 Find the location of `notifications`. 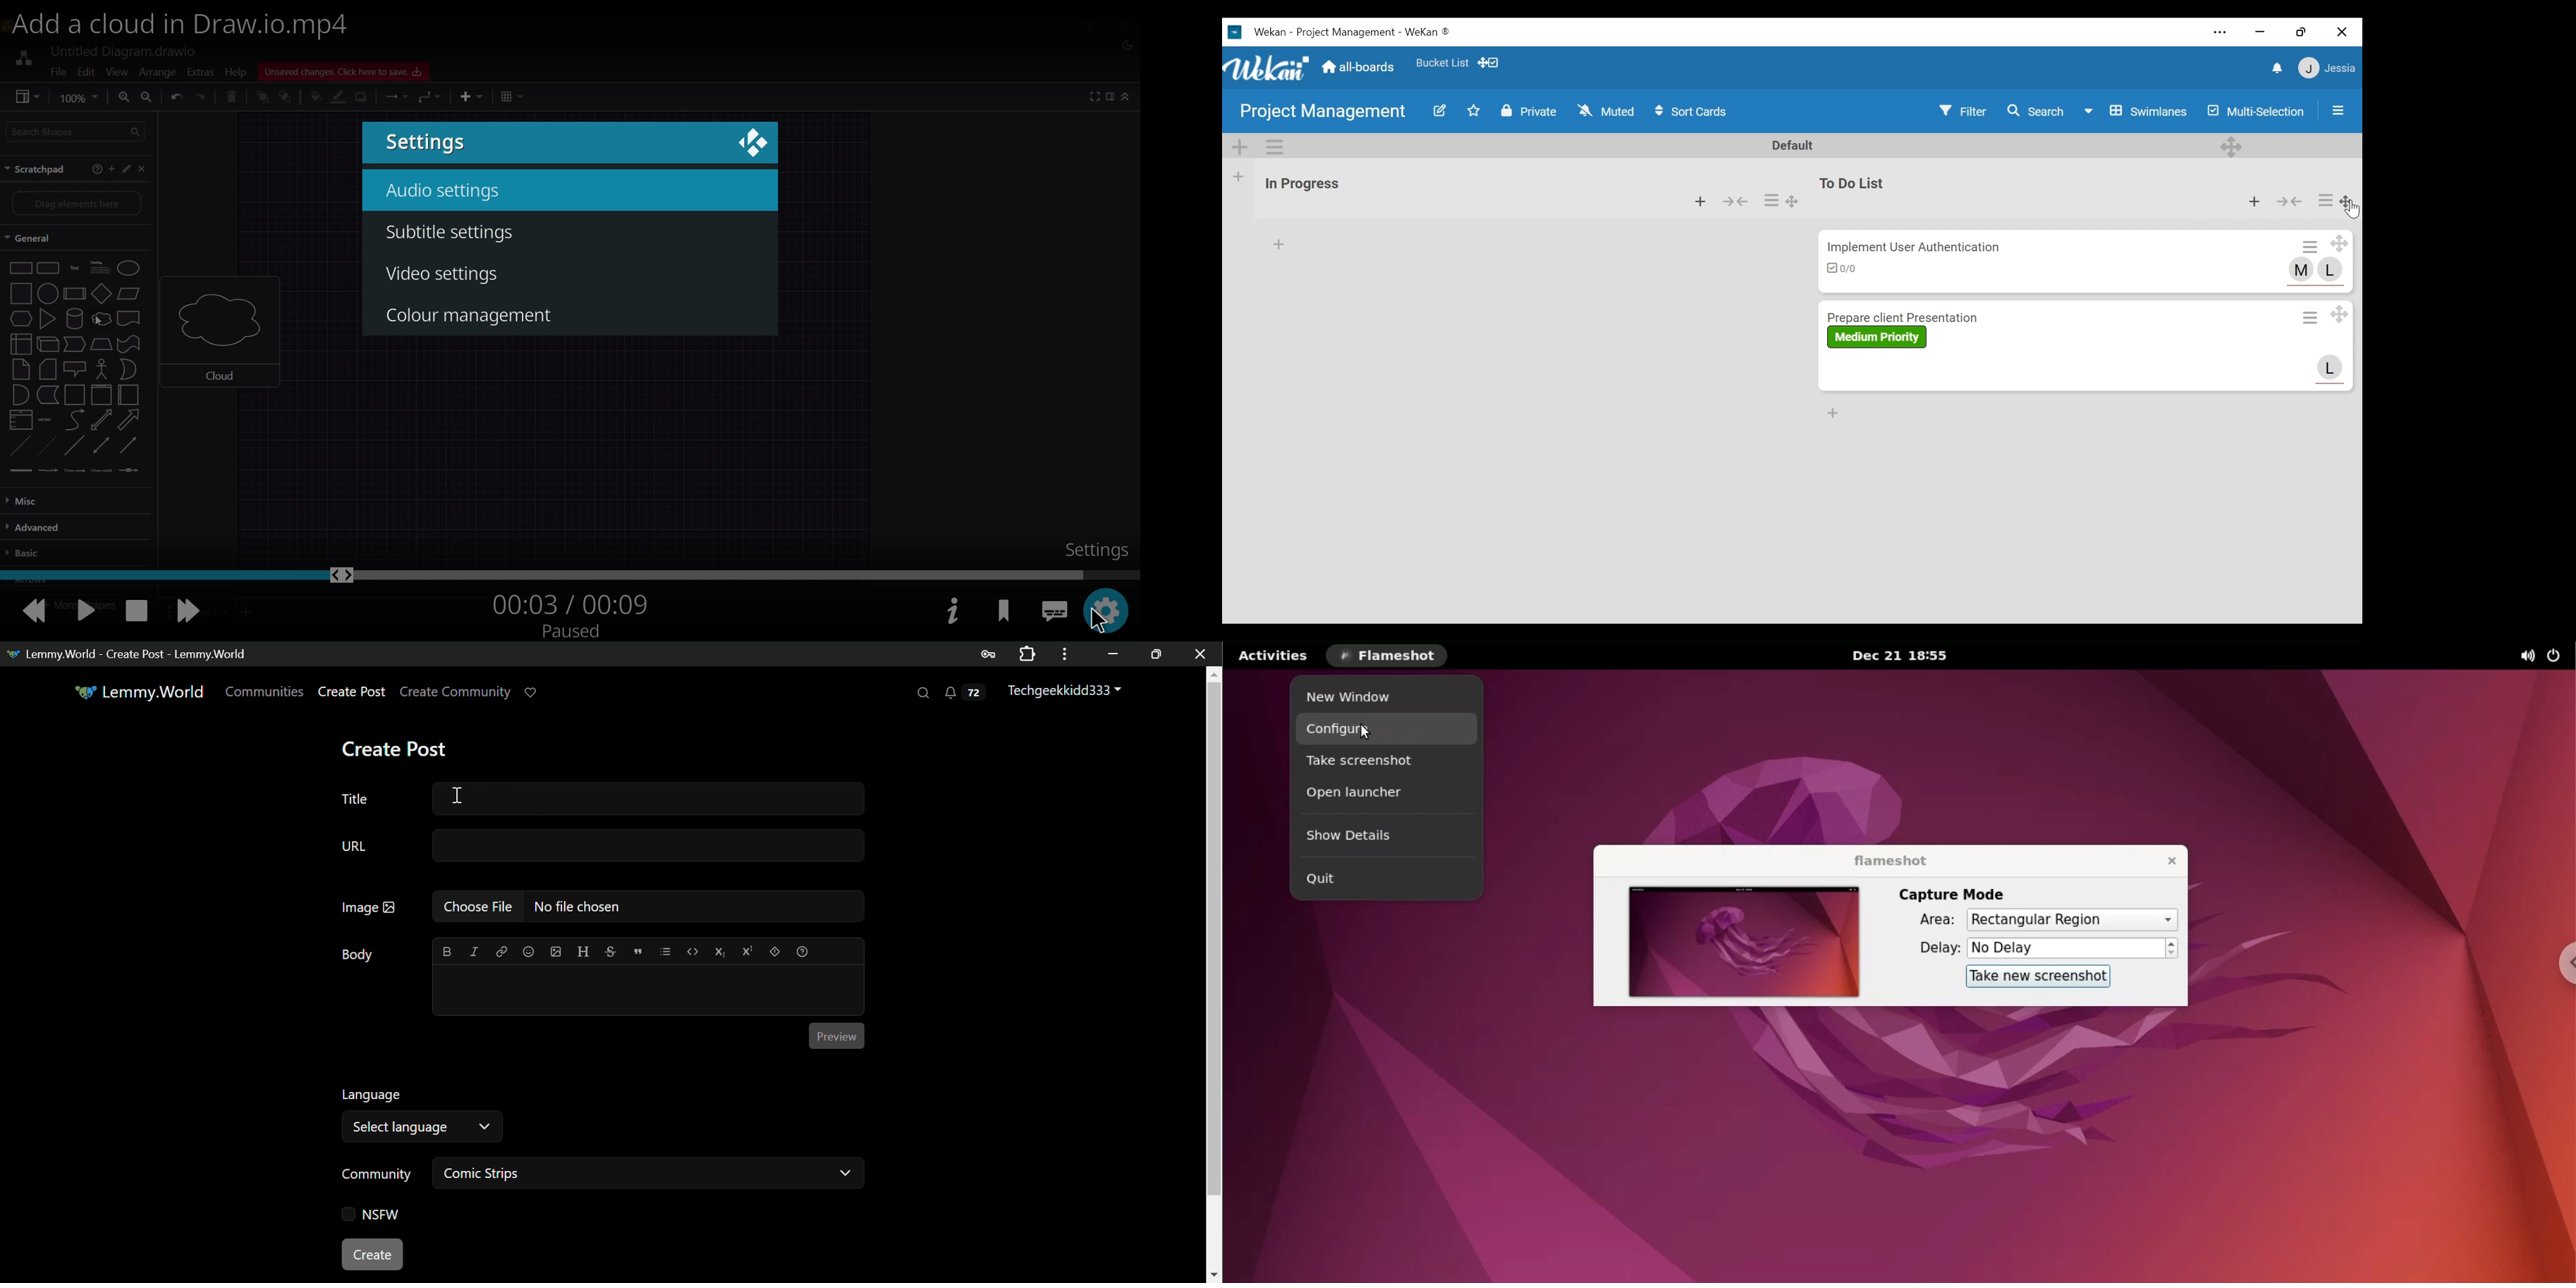

notifications is located at coordinates (2277, 68).